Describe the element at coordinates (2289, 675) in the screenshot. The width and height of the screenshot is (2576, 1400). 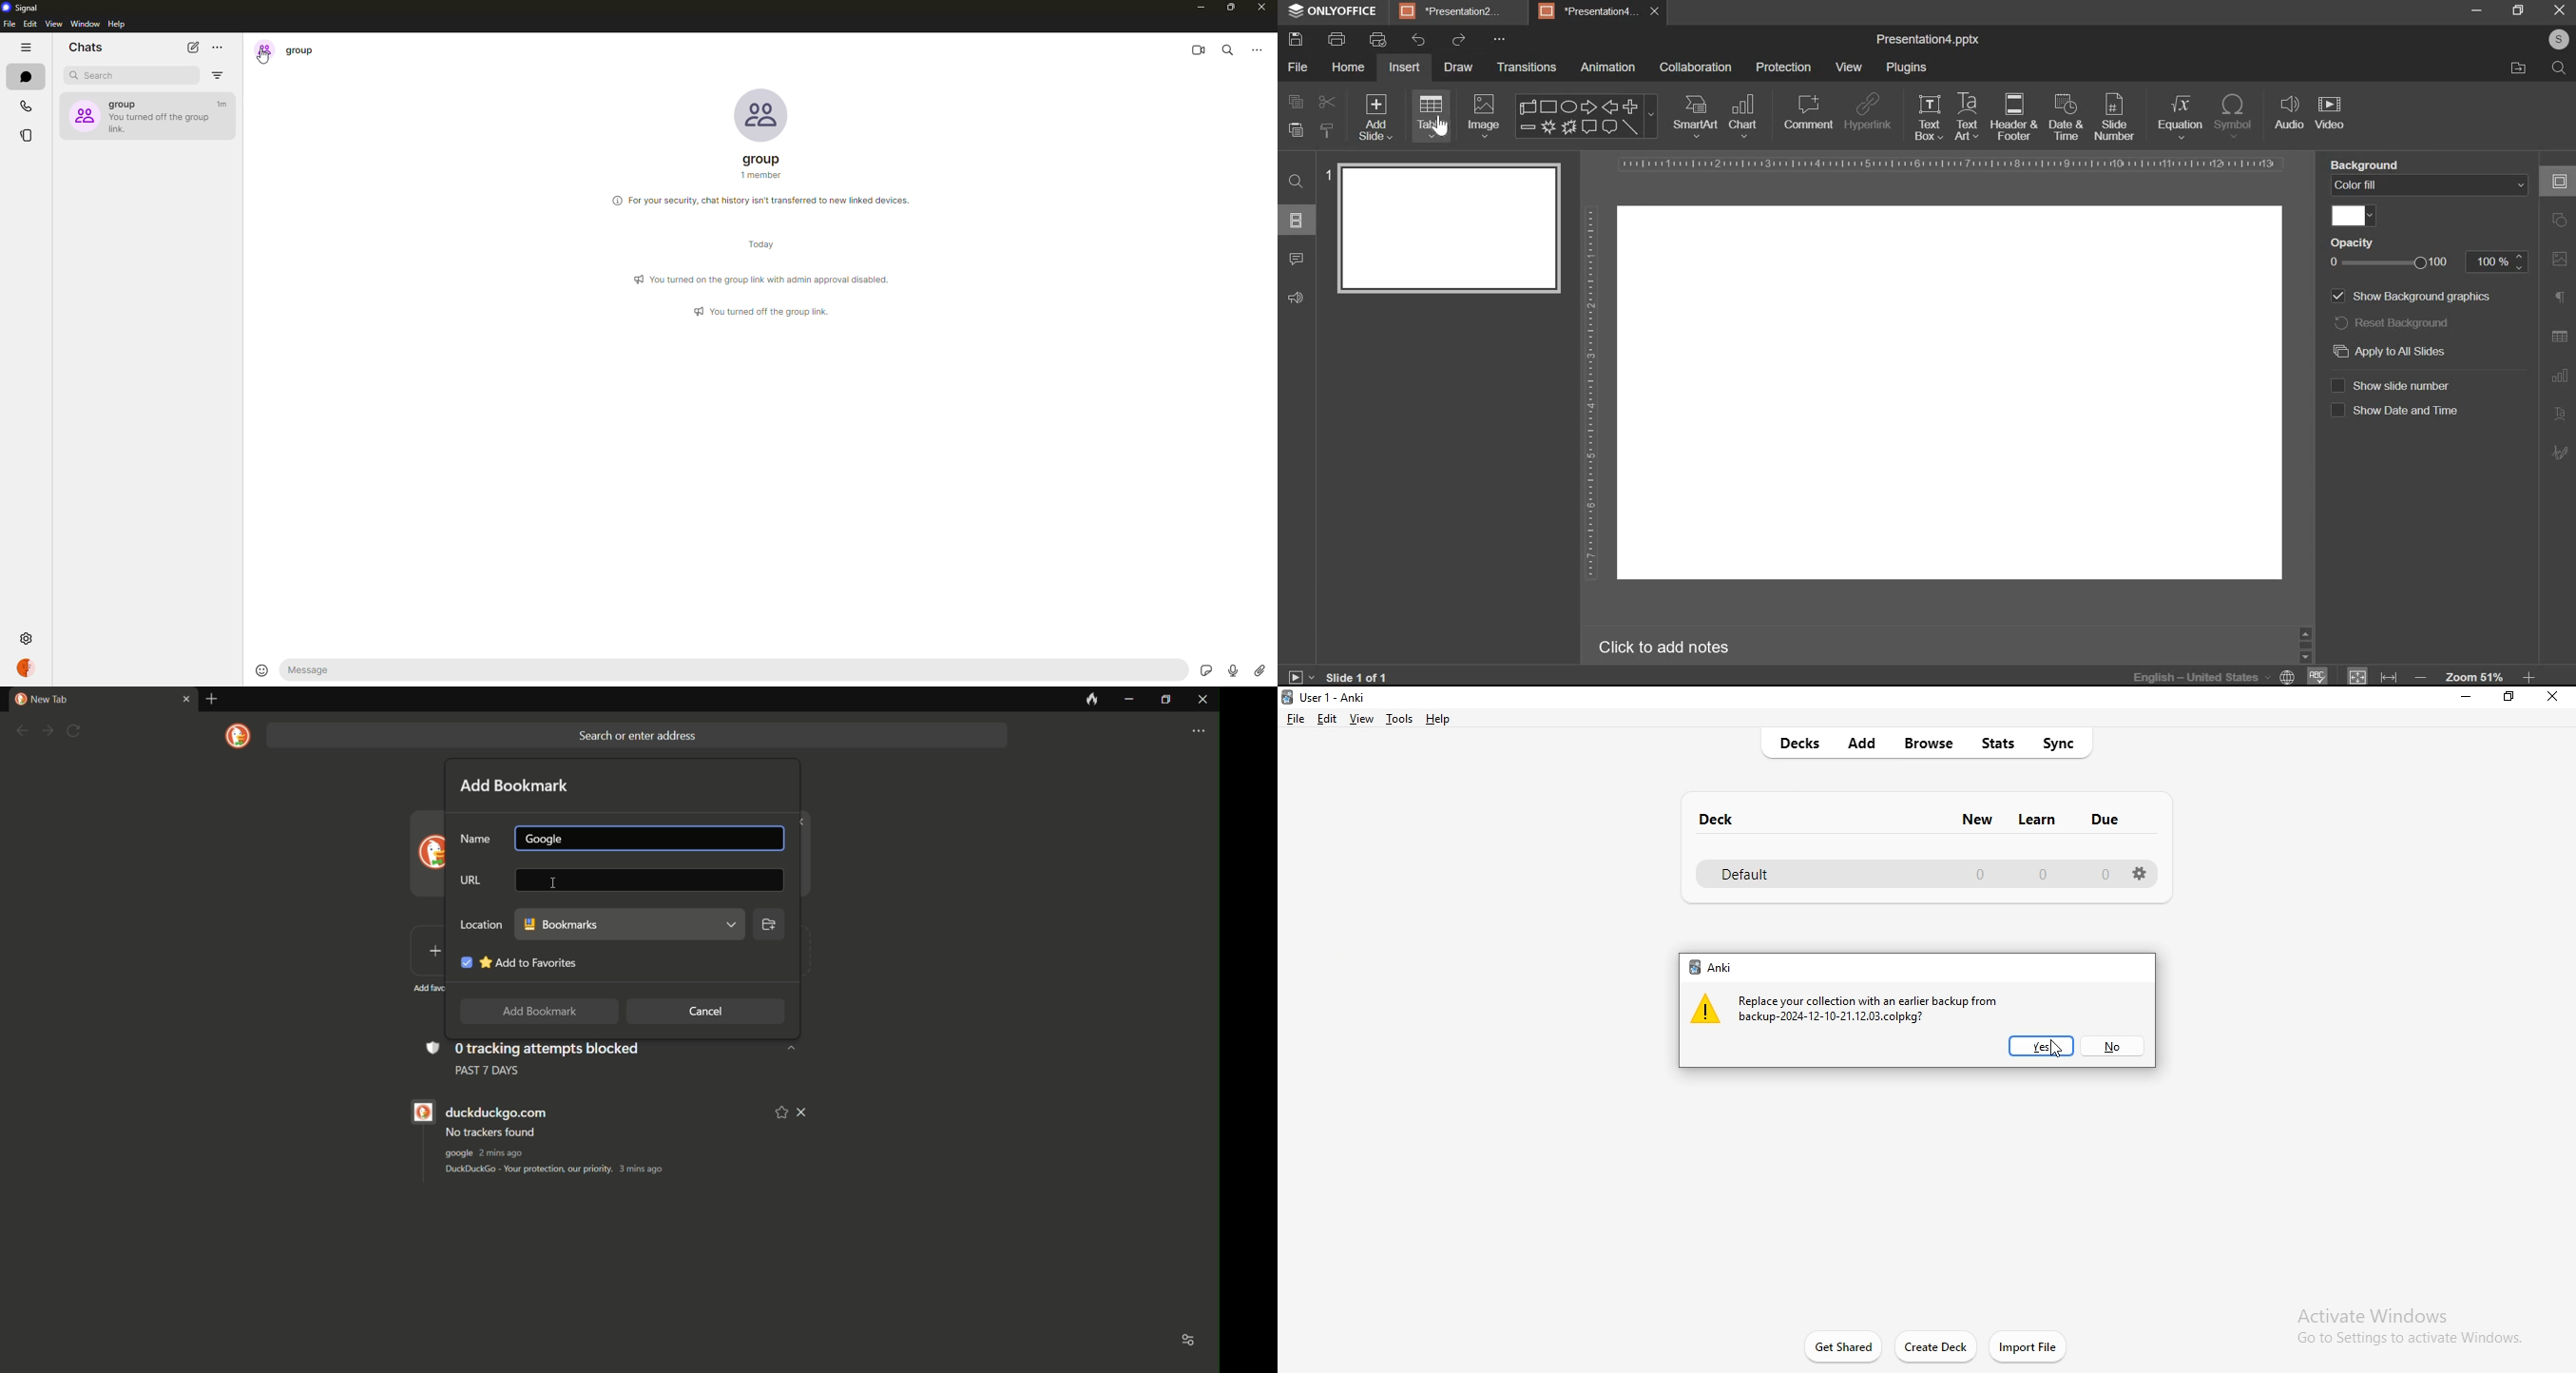
I see `set document language` at that location.